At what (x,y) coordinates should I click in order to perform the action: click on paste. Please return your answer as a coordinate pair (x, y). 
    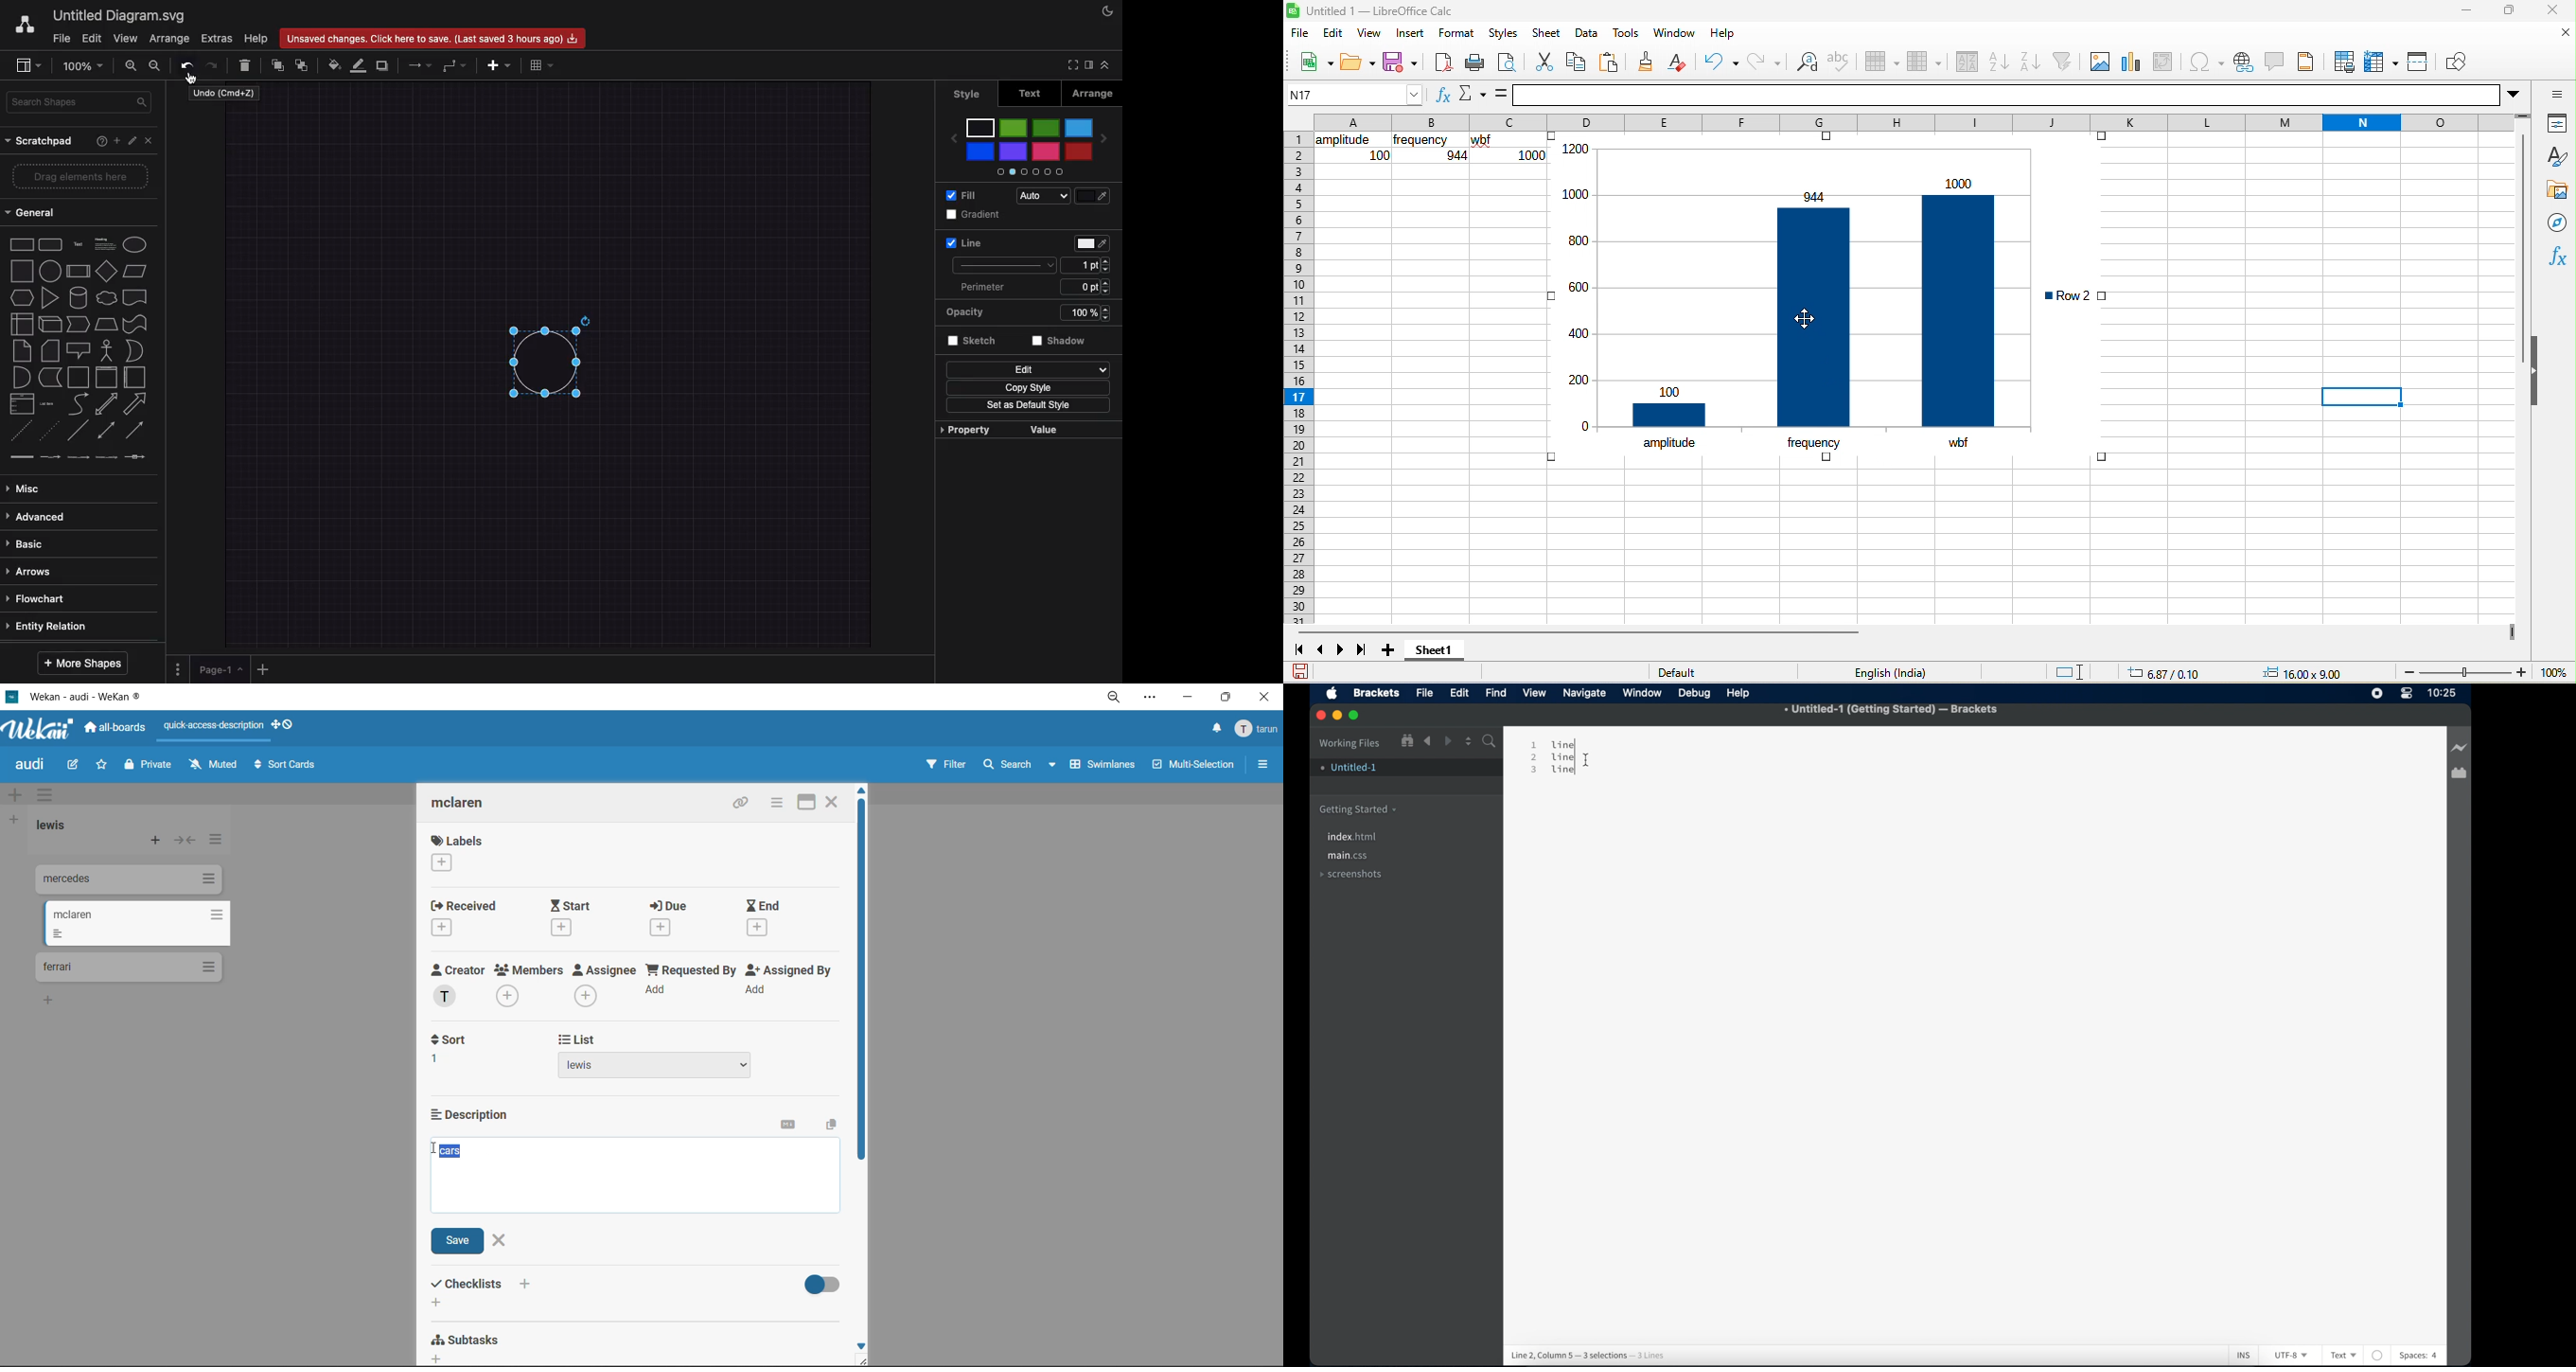
    Looking at the image, I should click on (1610, 63).